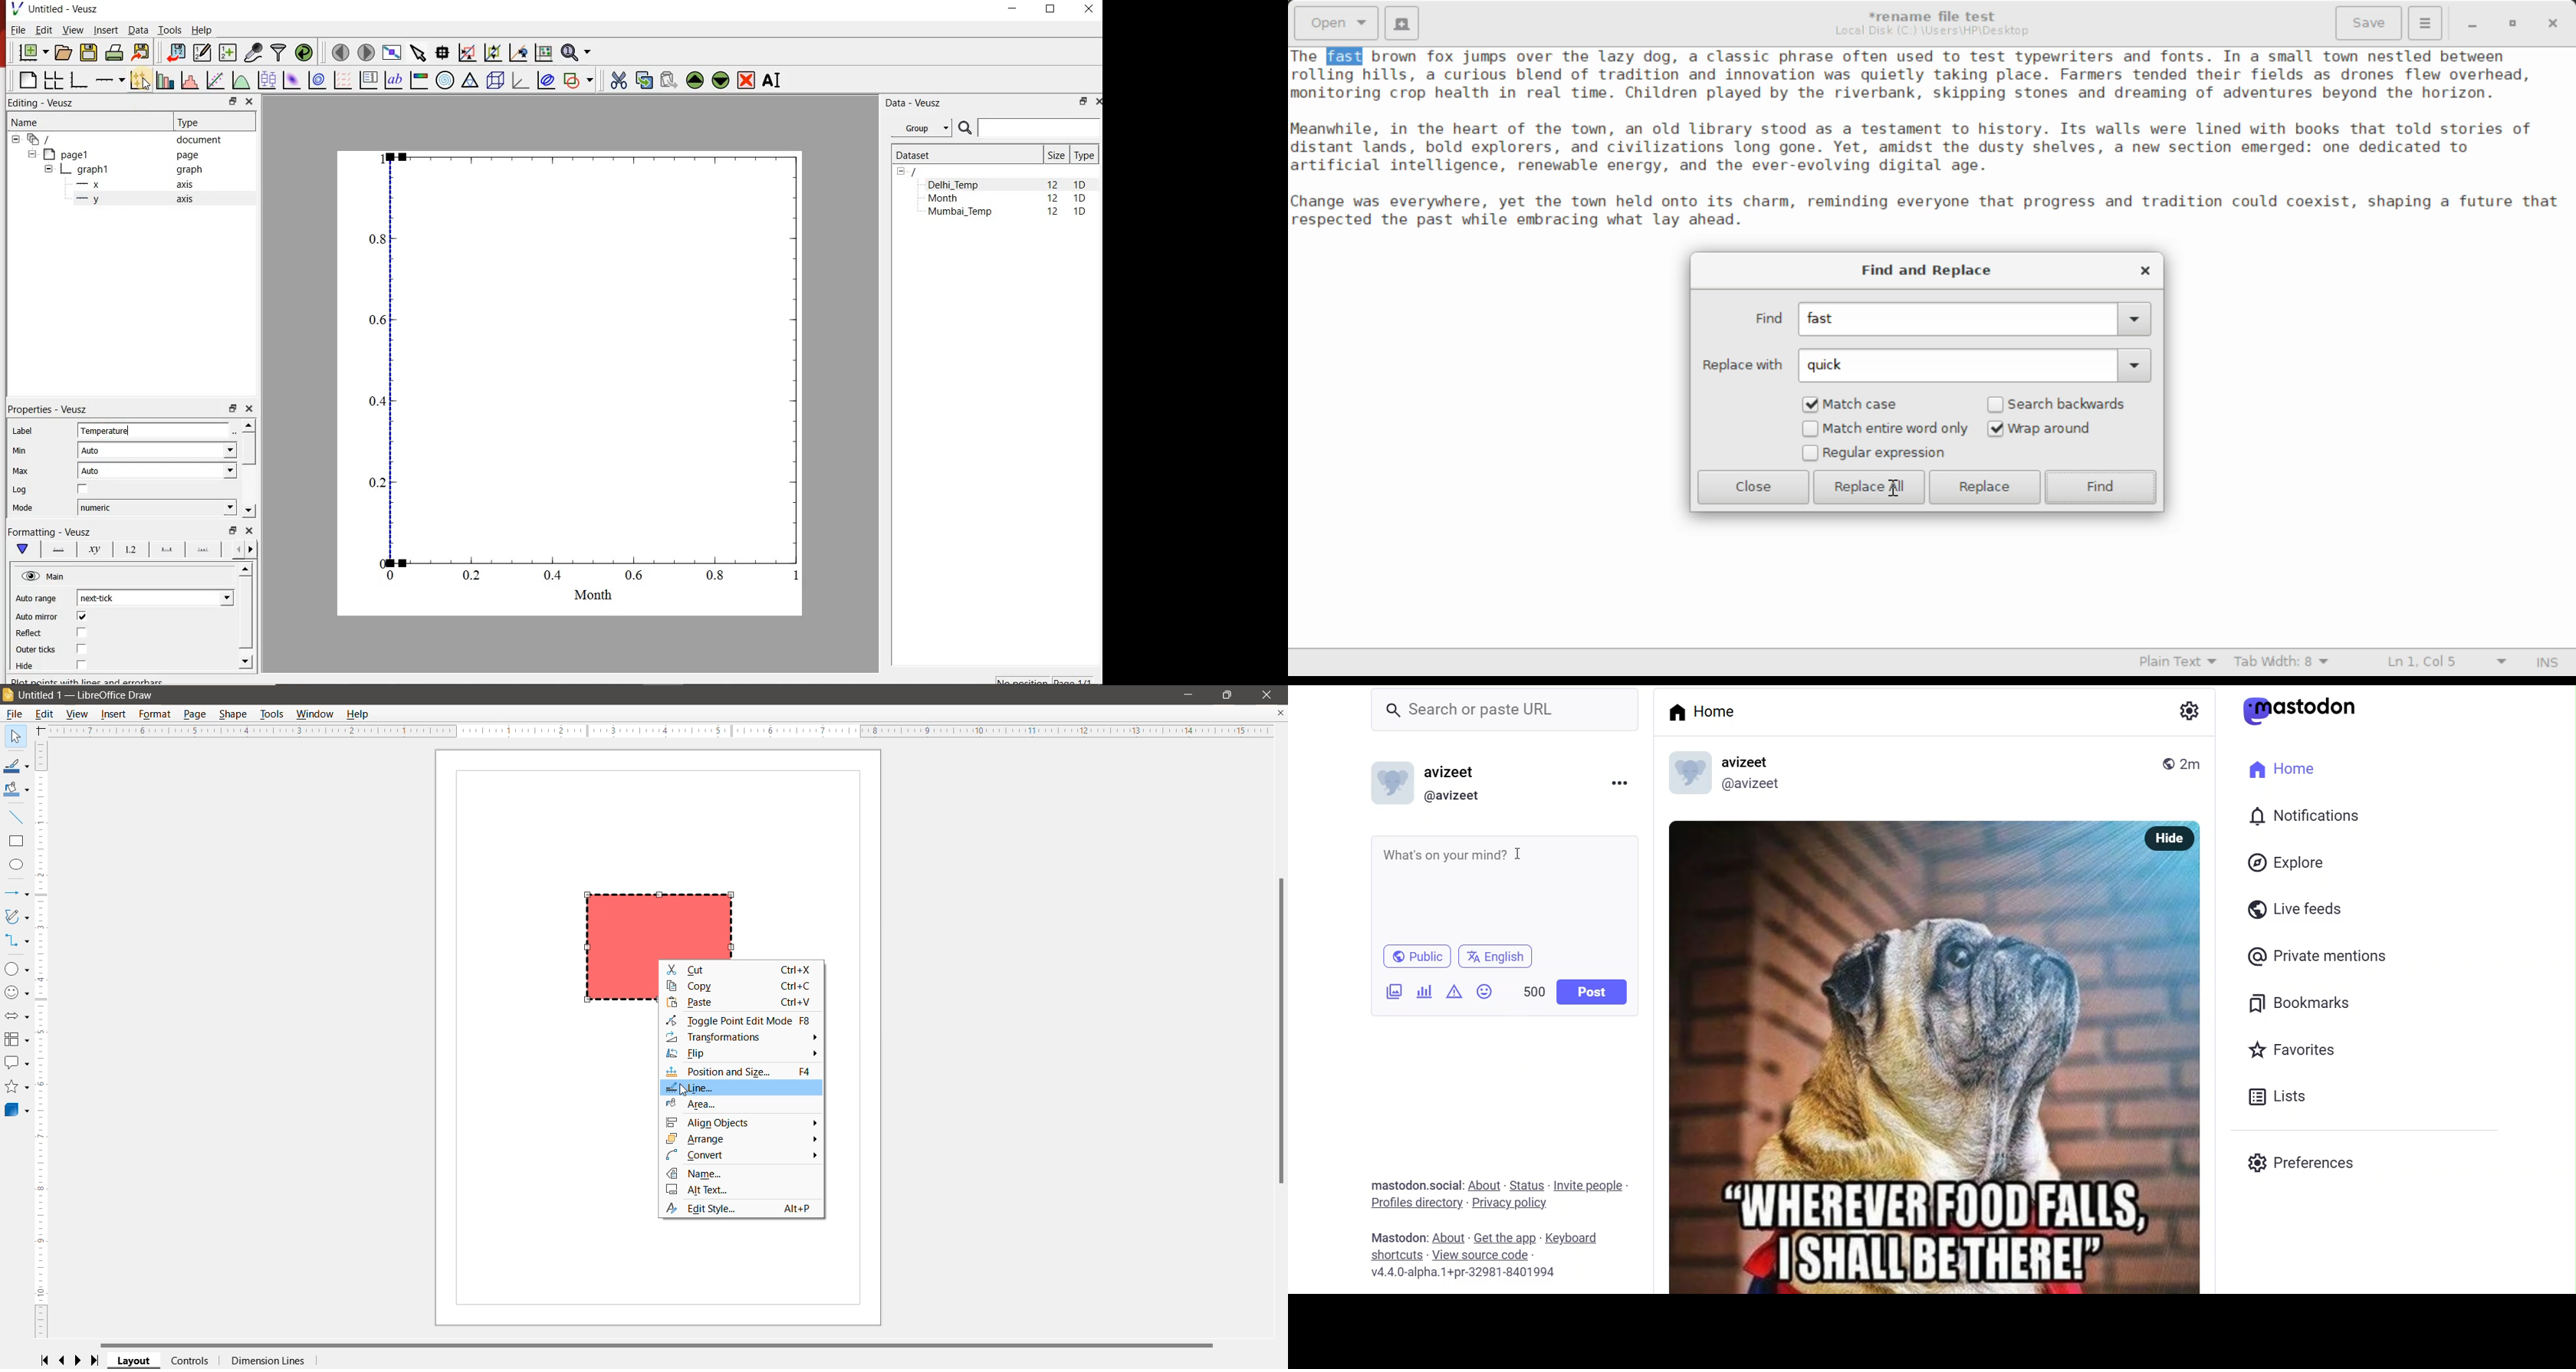  I want to click on Auto, so click(158, 450).